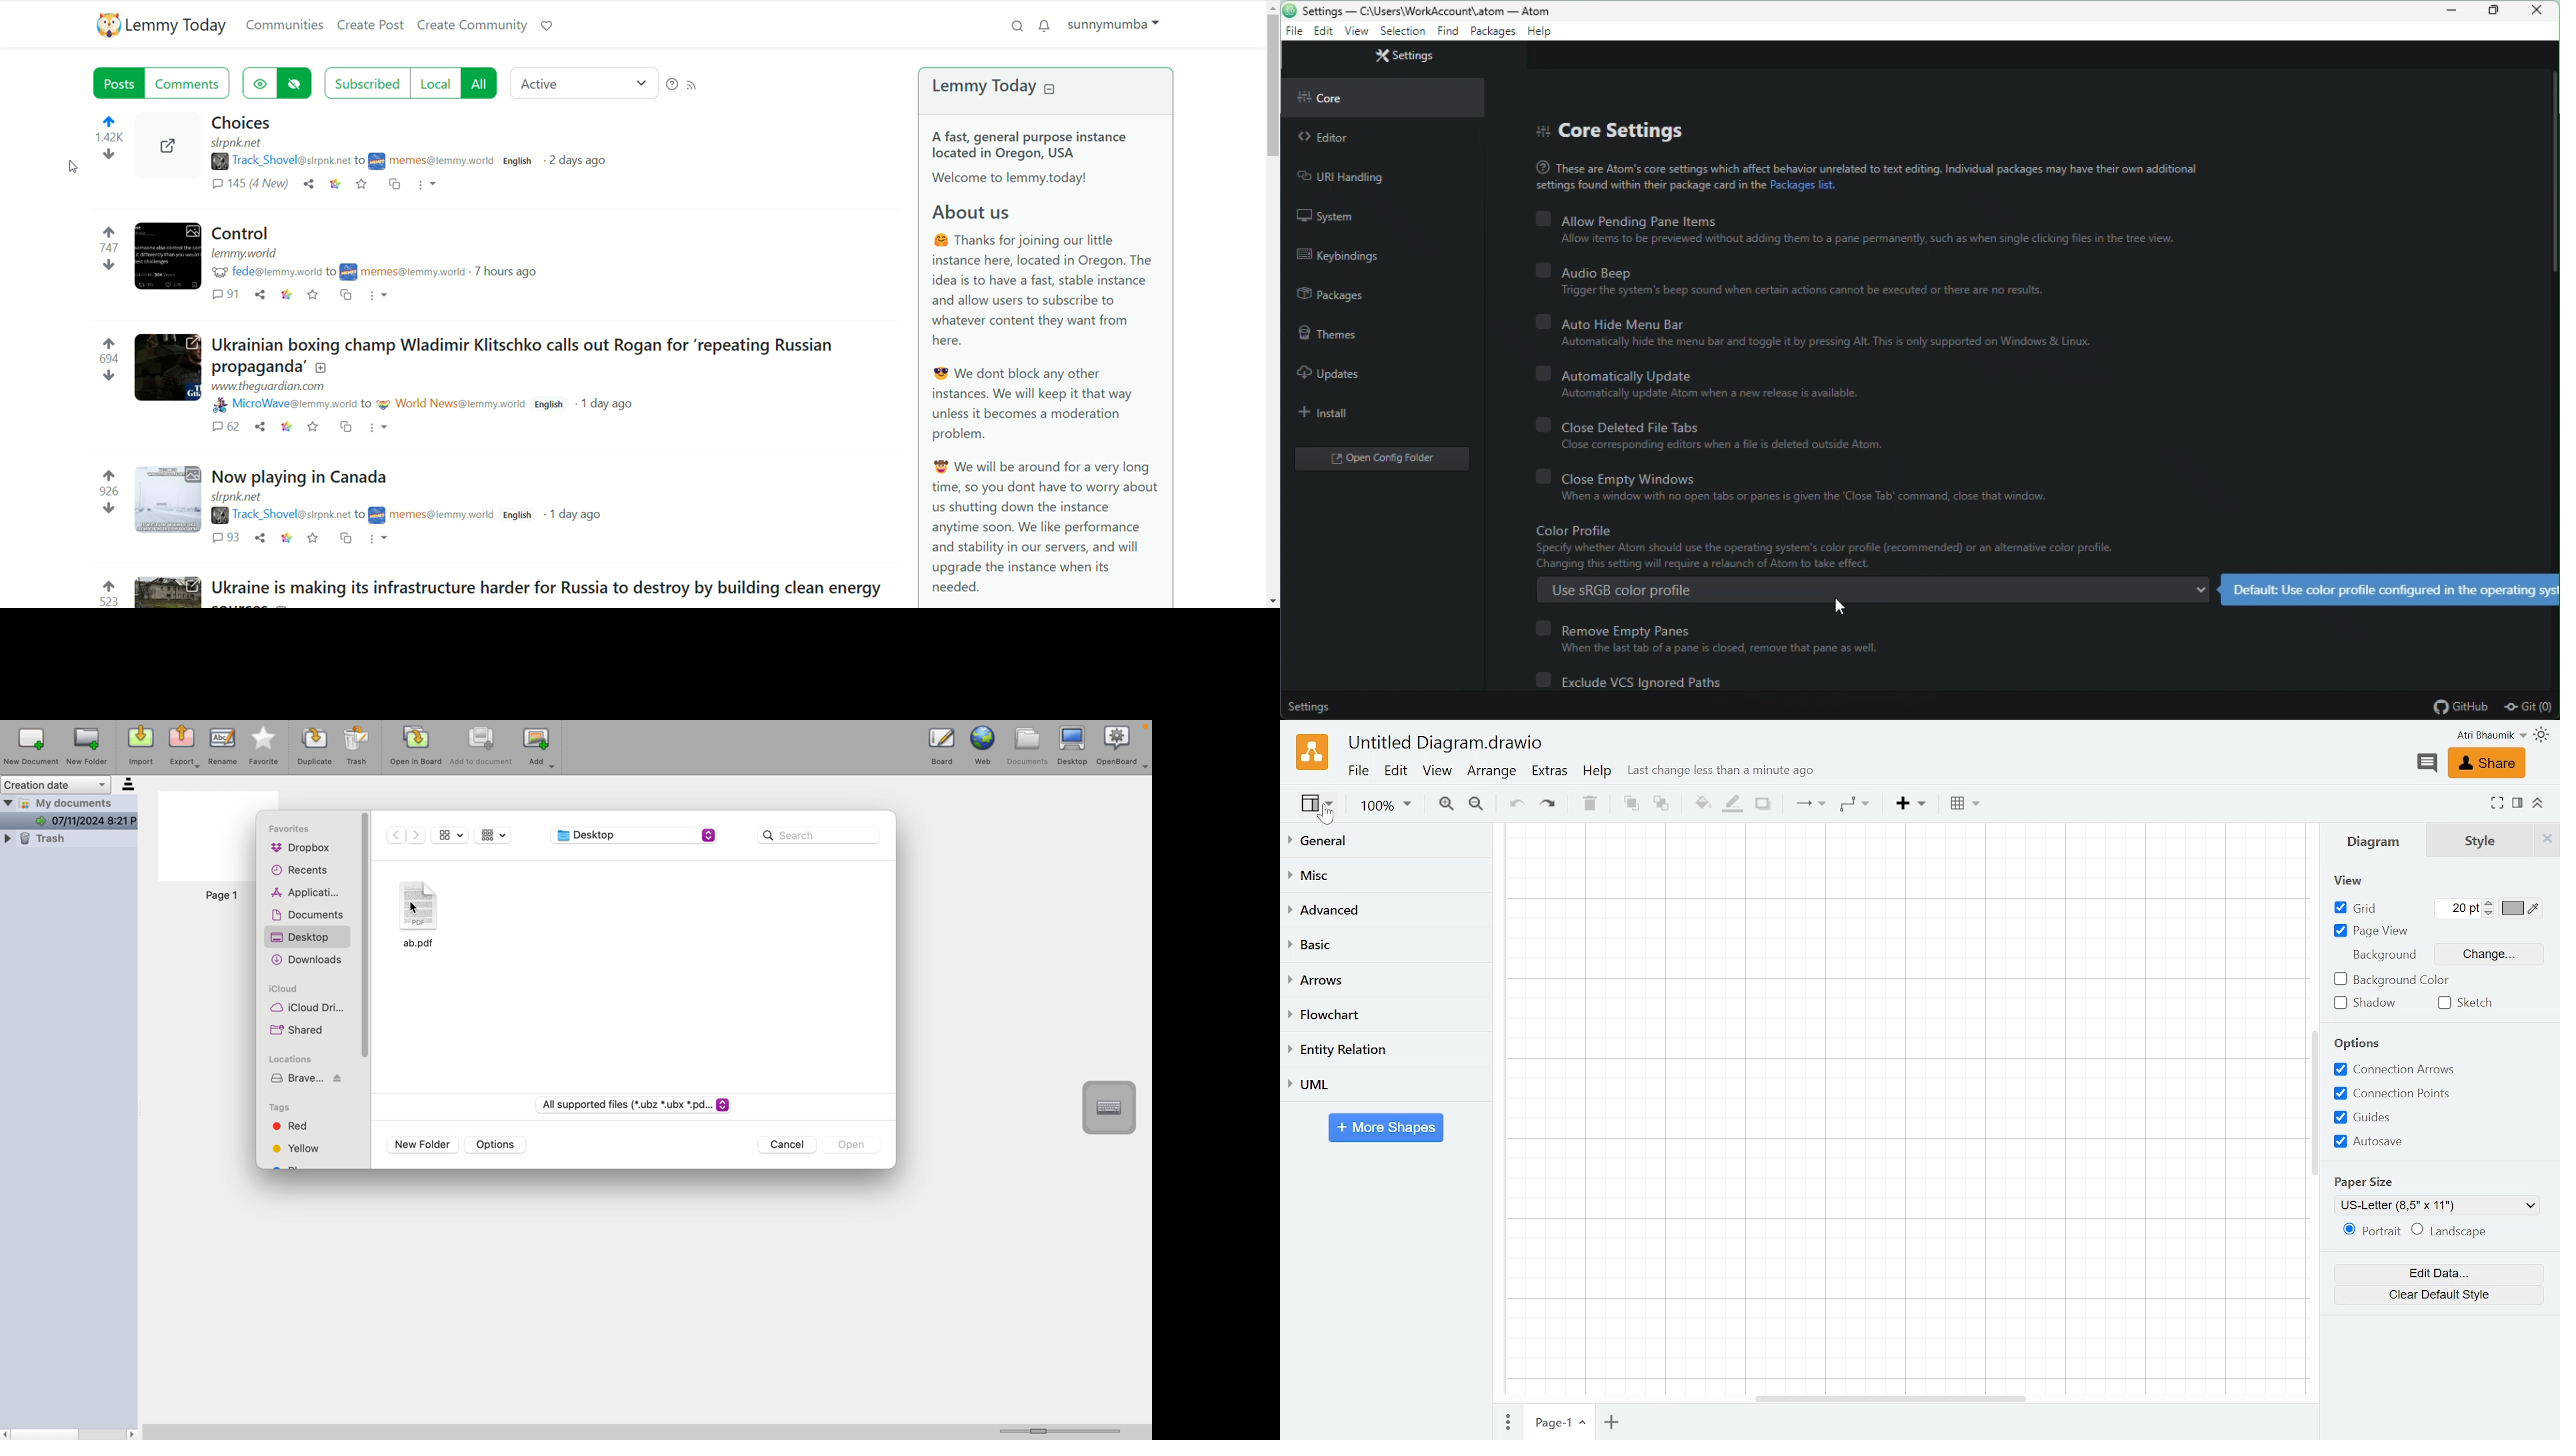 The height and width of the screenshot is (1456, 2576). Describe the element at coordinates (428, 915) in the screenshot. I see `document` at that location.